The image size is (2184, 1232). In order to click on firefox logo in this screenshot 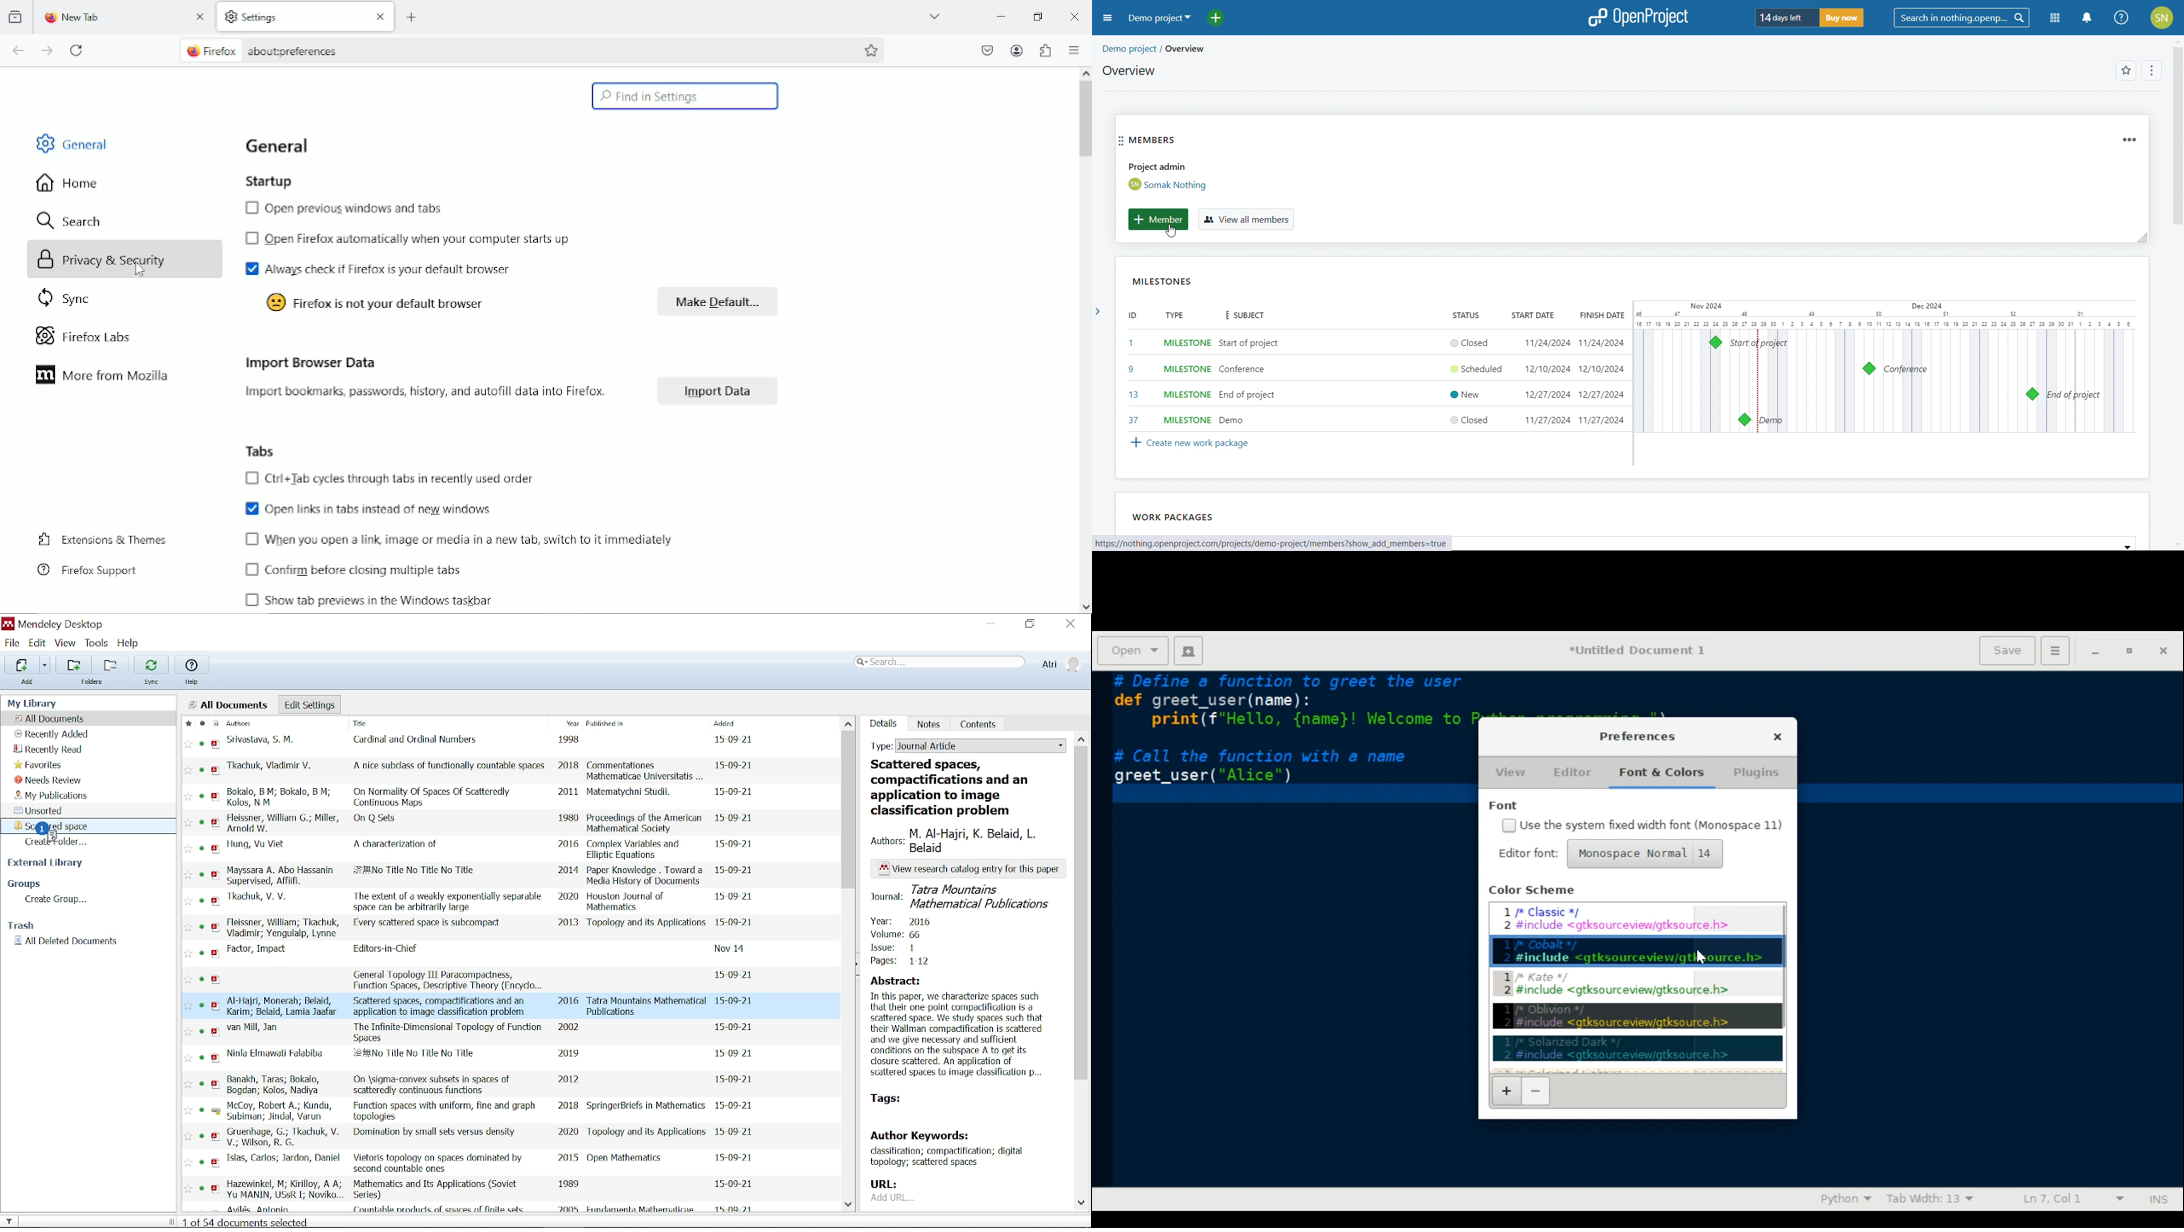, I will do `click(191, 52)`.